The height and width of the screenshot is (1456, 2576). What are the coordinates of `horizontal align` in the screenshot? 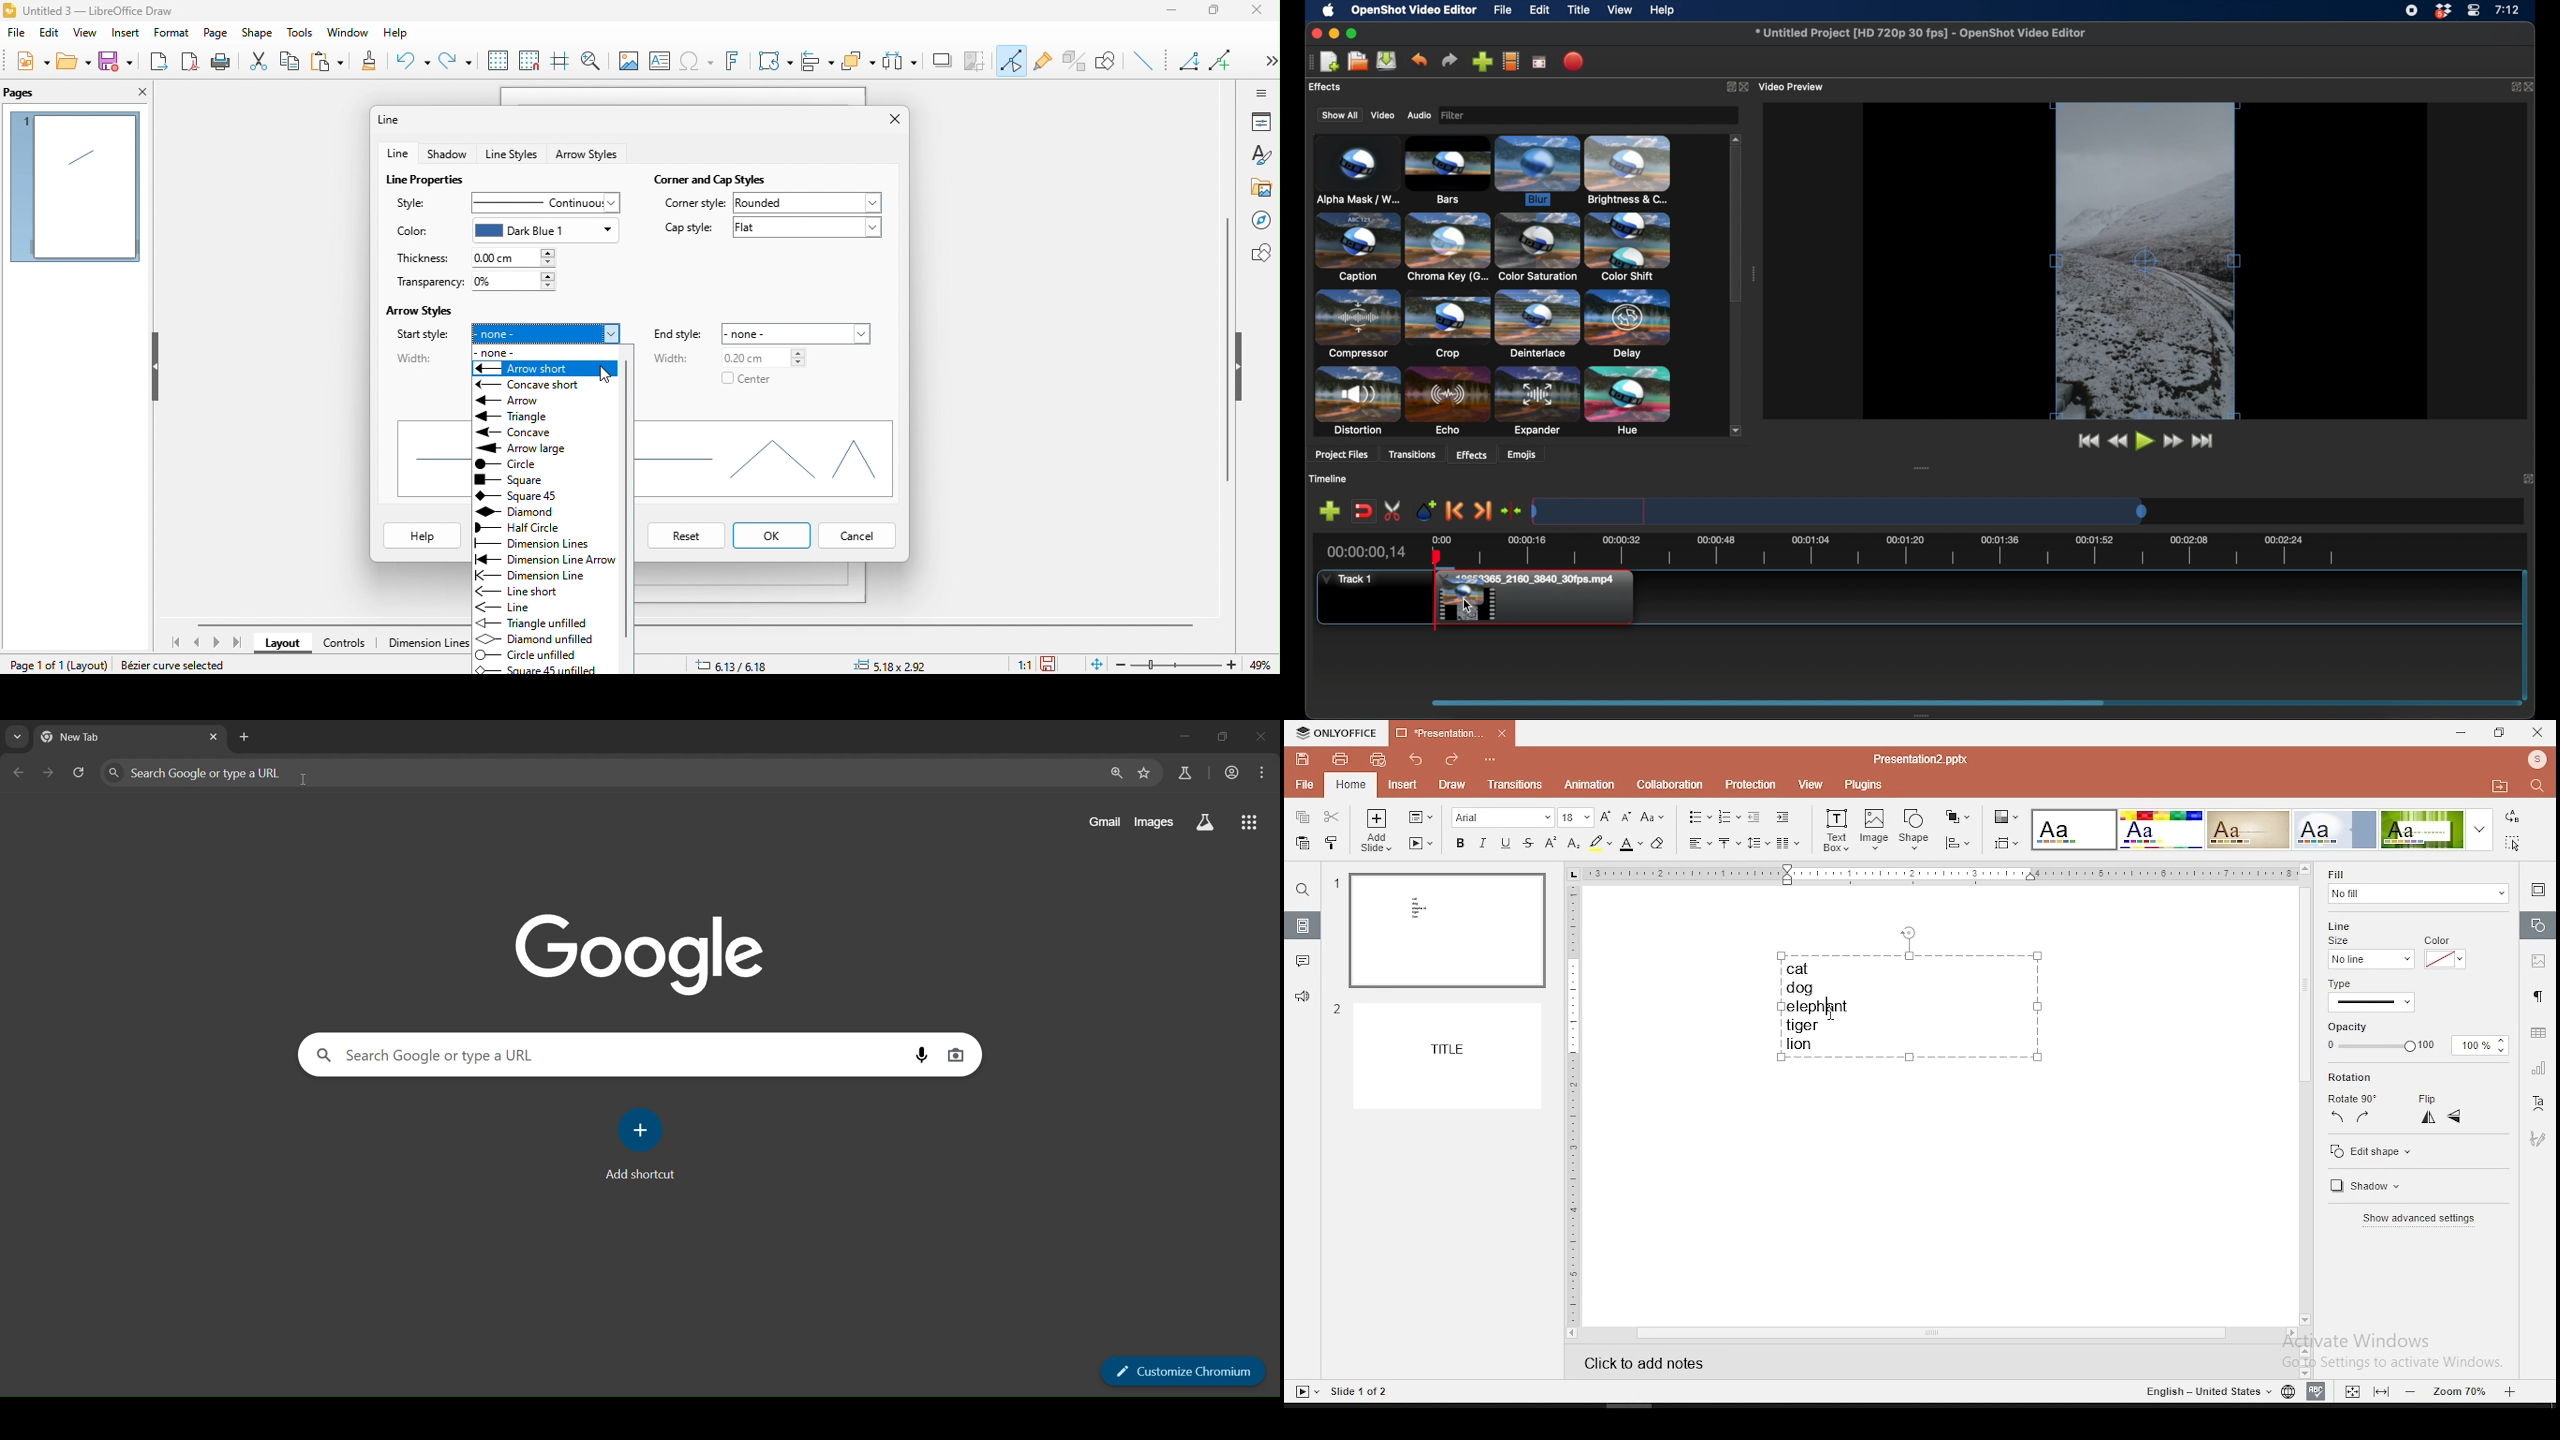 It's located at (1701, 843).